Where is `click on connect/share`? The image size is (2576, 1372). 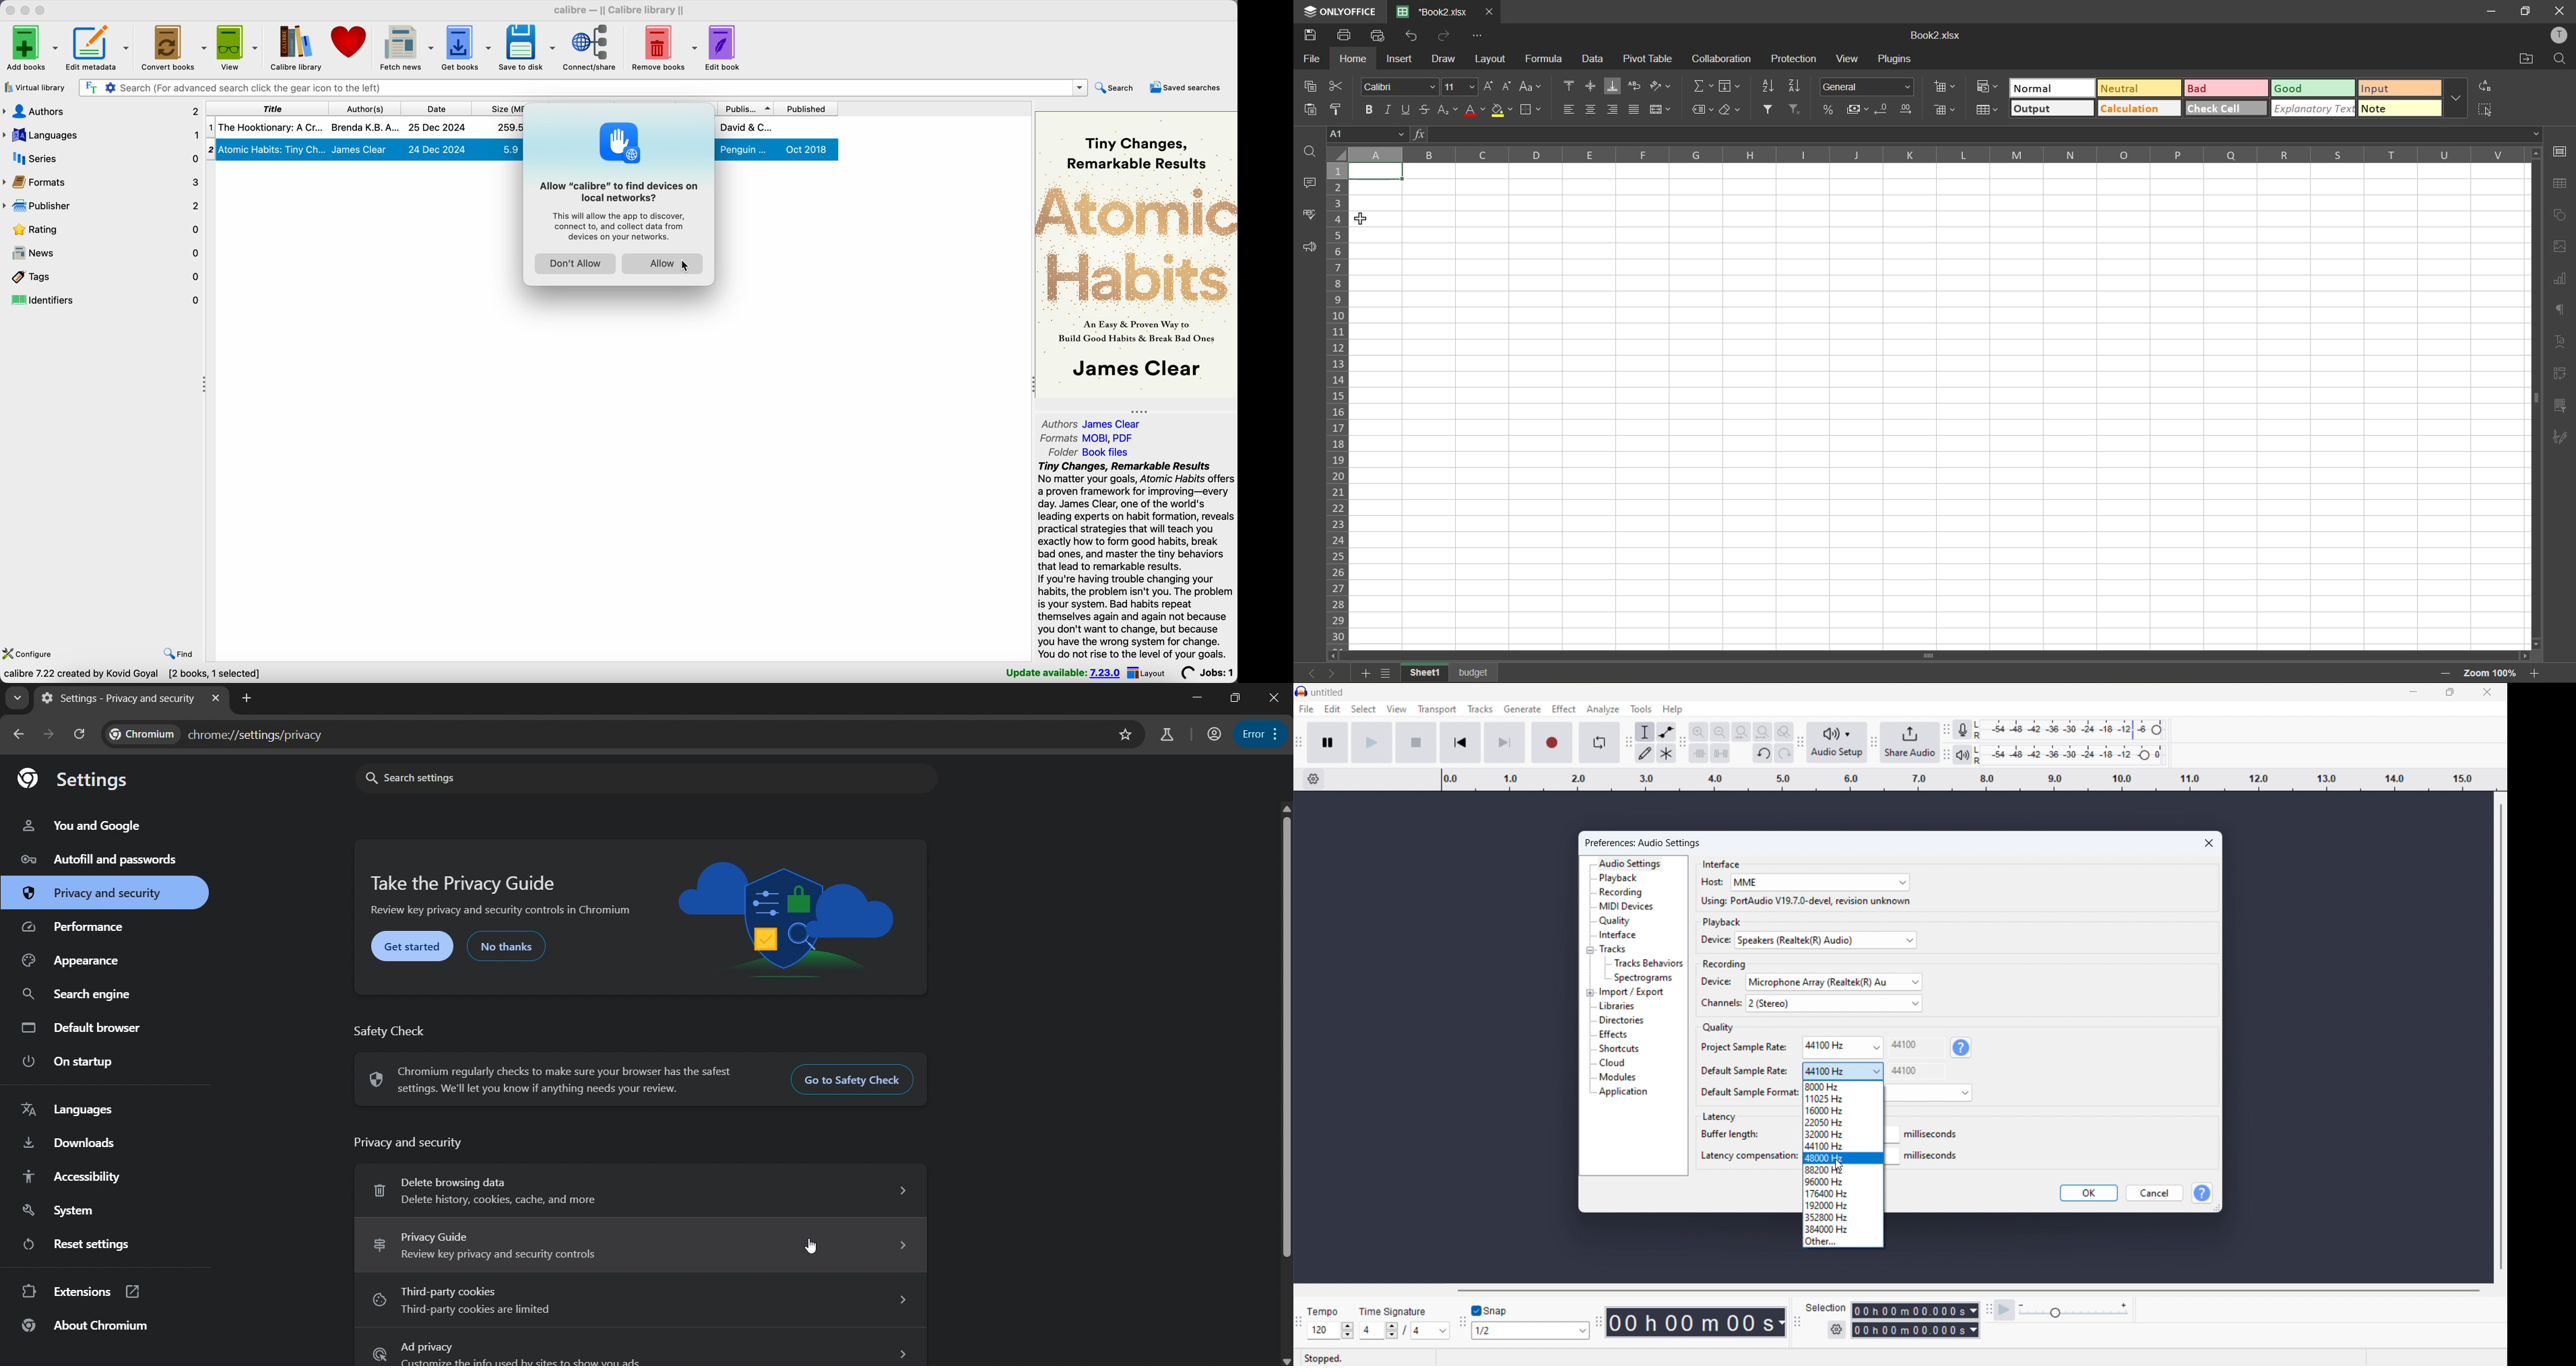 click on connect/share is located at coordinates (591, 49).